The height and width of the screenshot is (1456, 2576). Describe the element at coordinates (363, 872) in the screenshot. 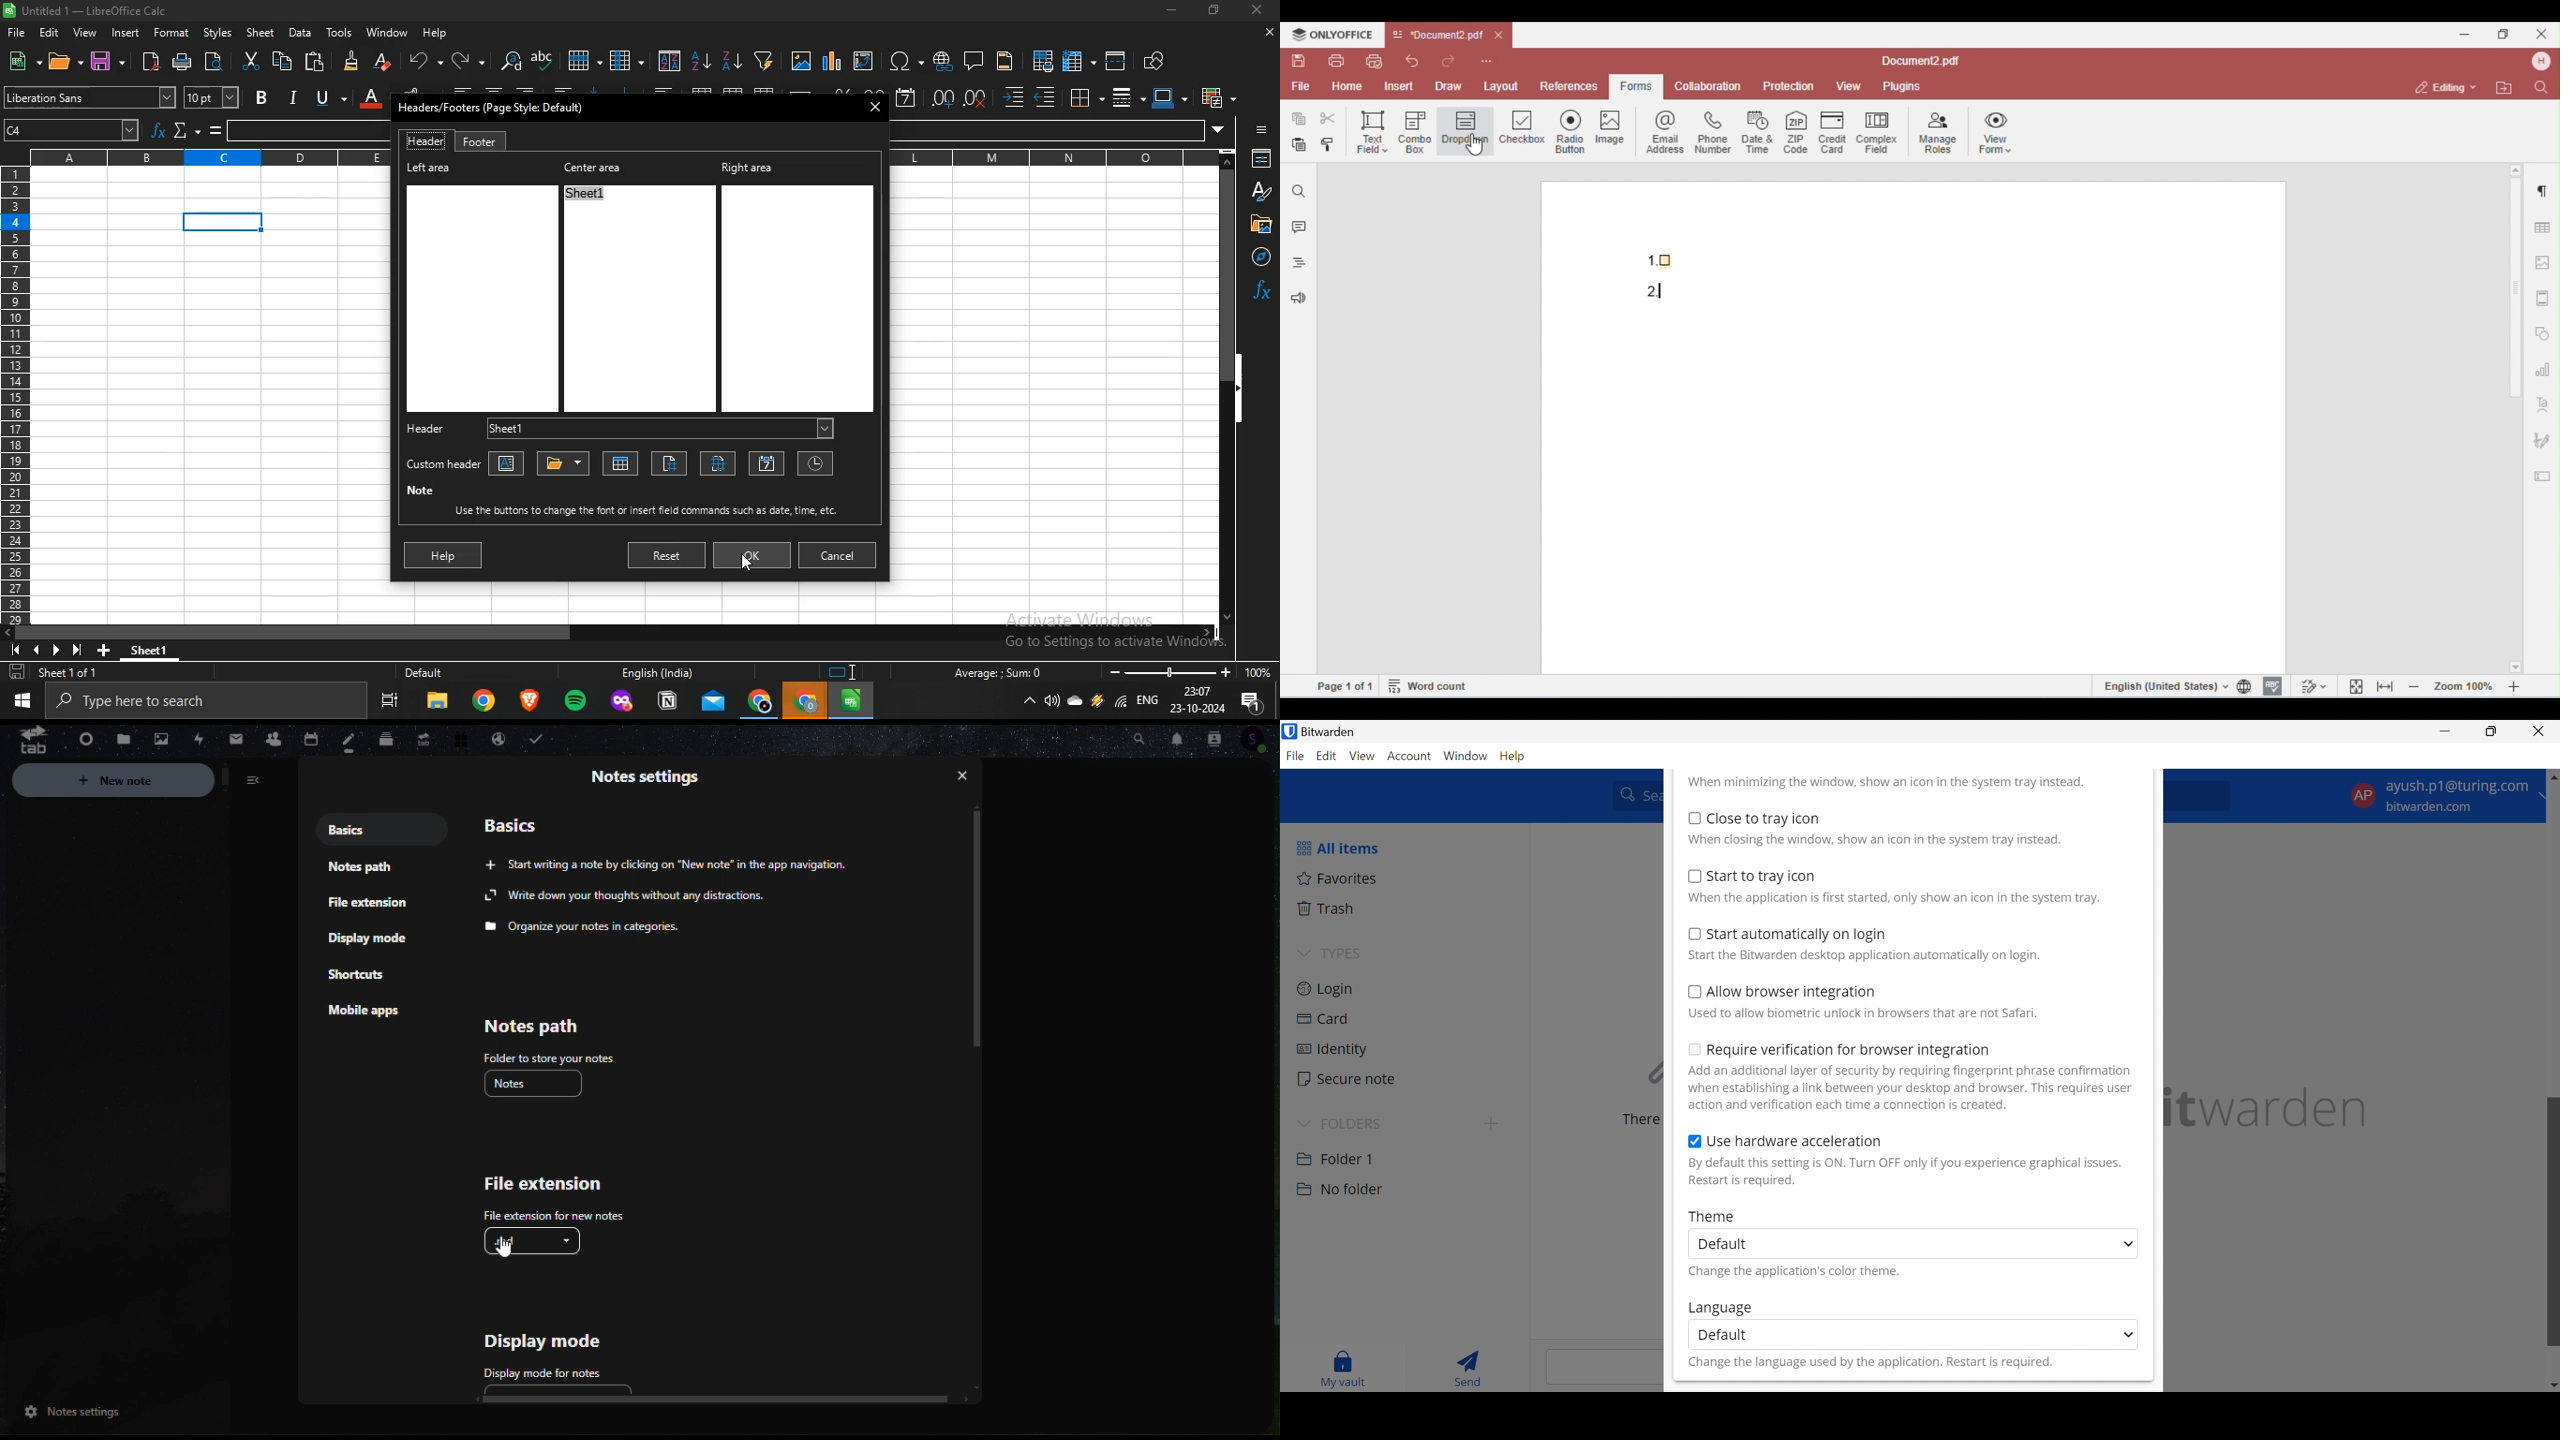

I see `Note path` at that location.